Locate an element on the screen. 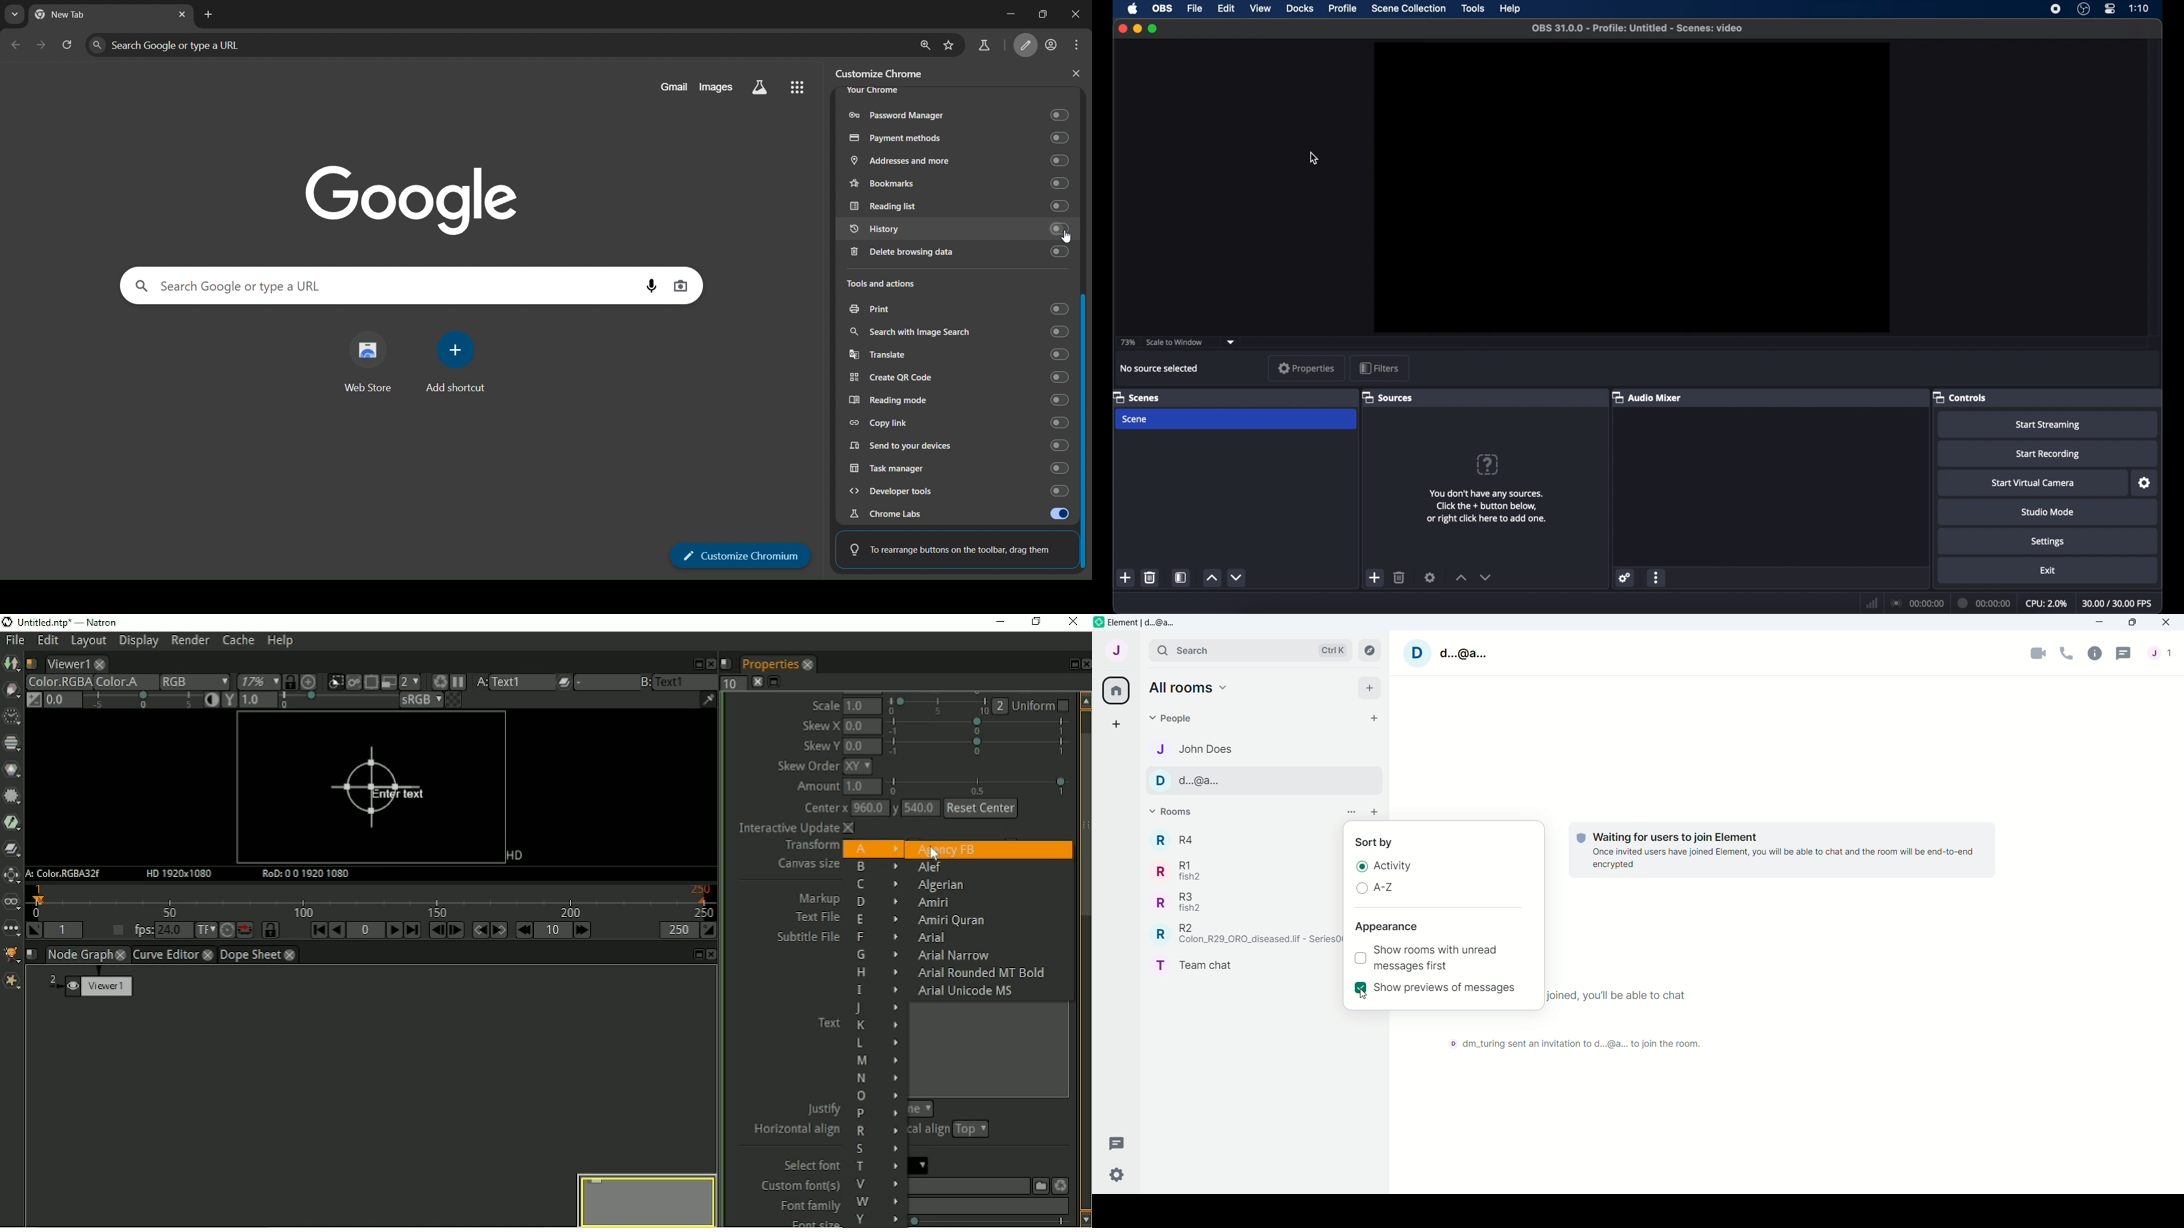 This screenshot has height=1232, width=2184. Contact name is located at coordinates (1215, 780).